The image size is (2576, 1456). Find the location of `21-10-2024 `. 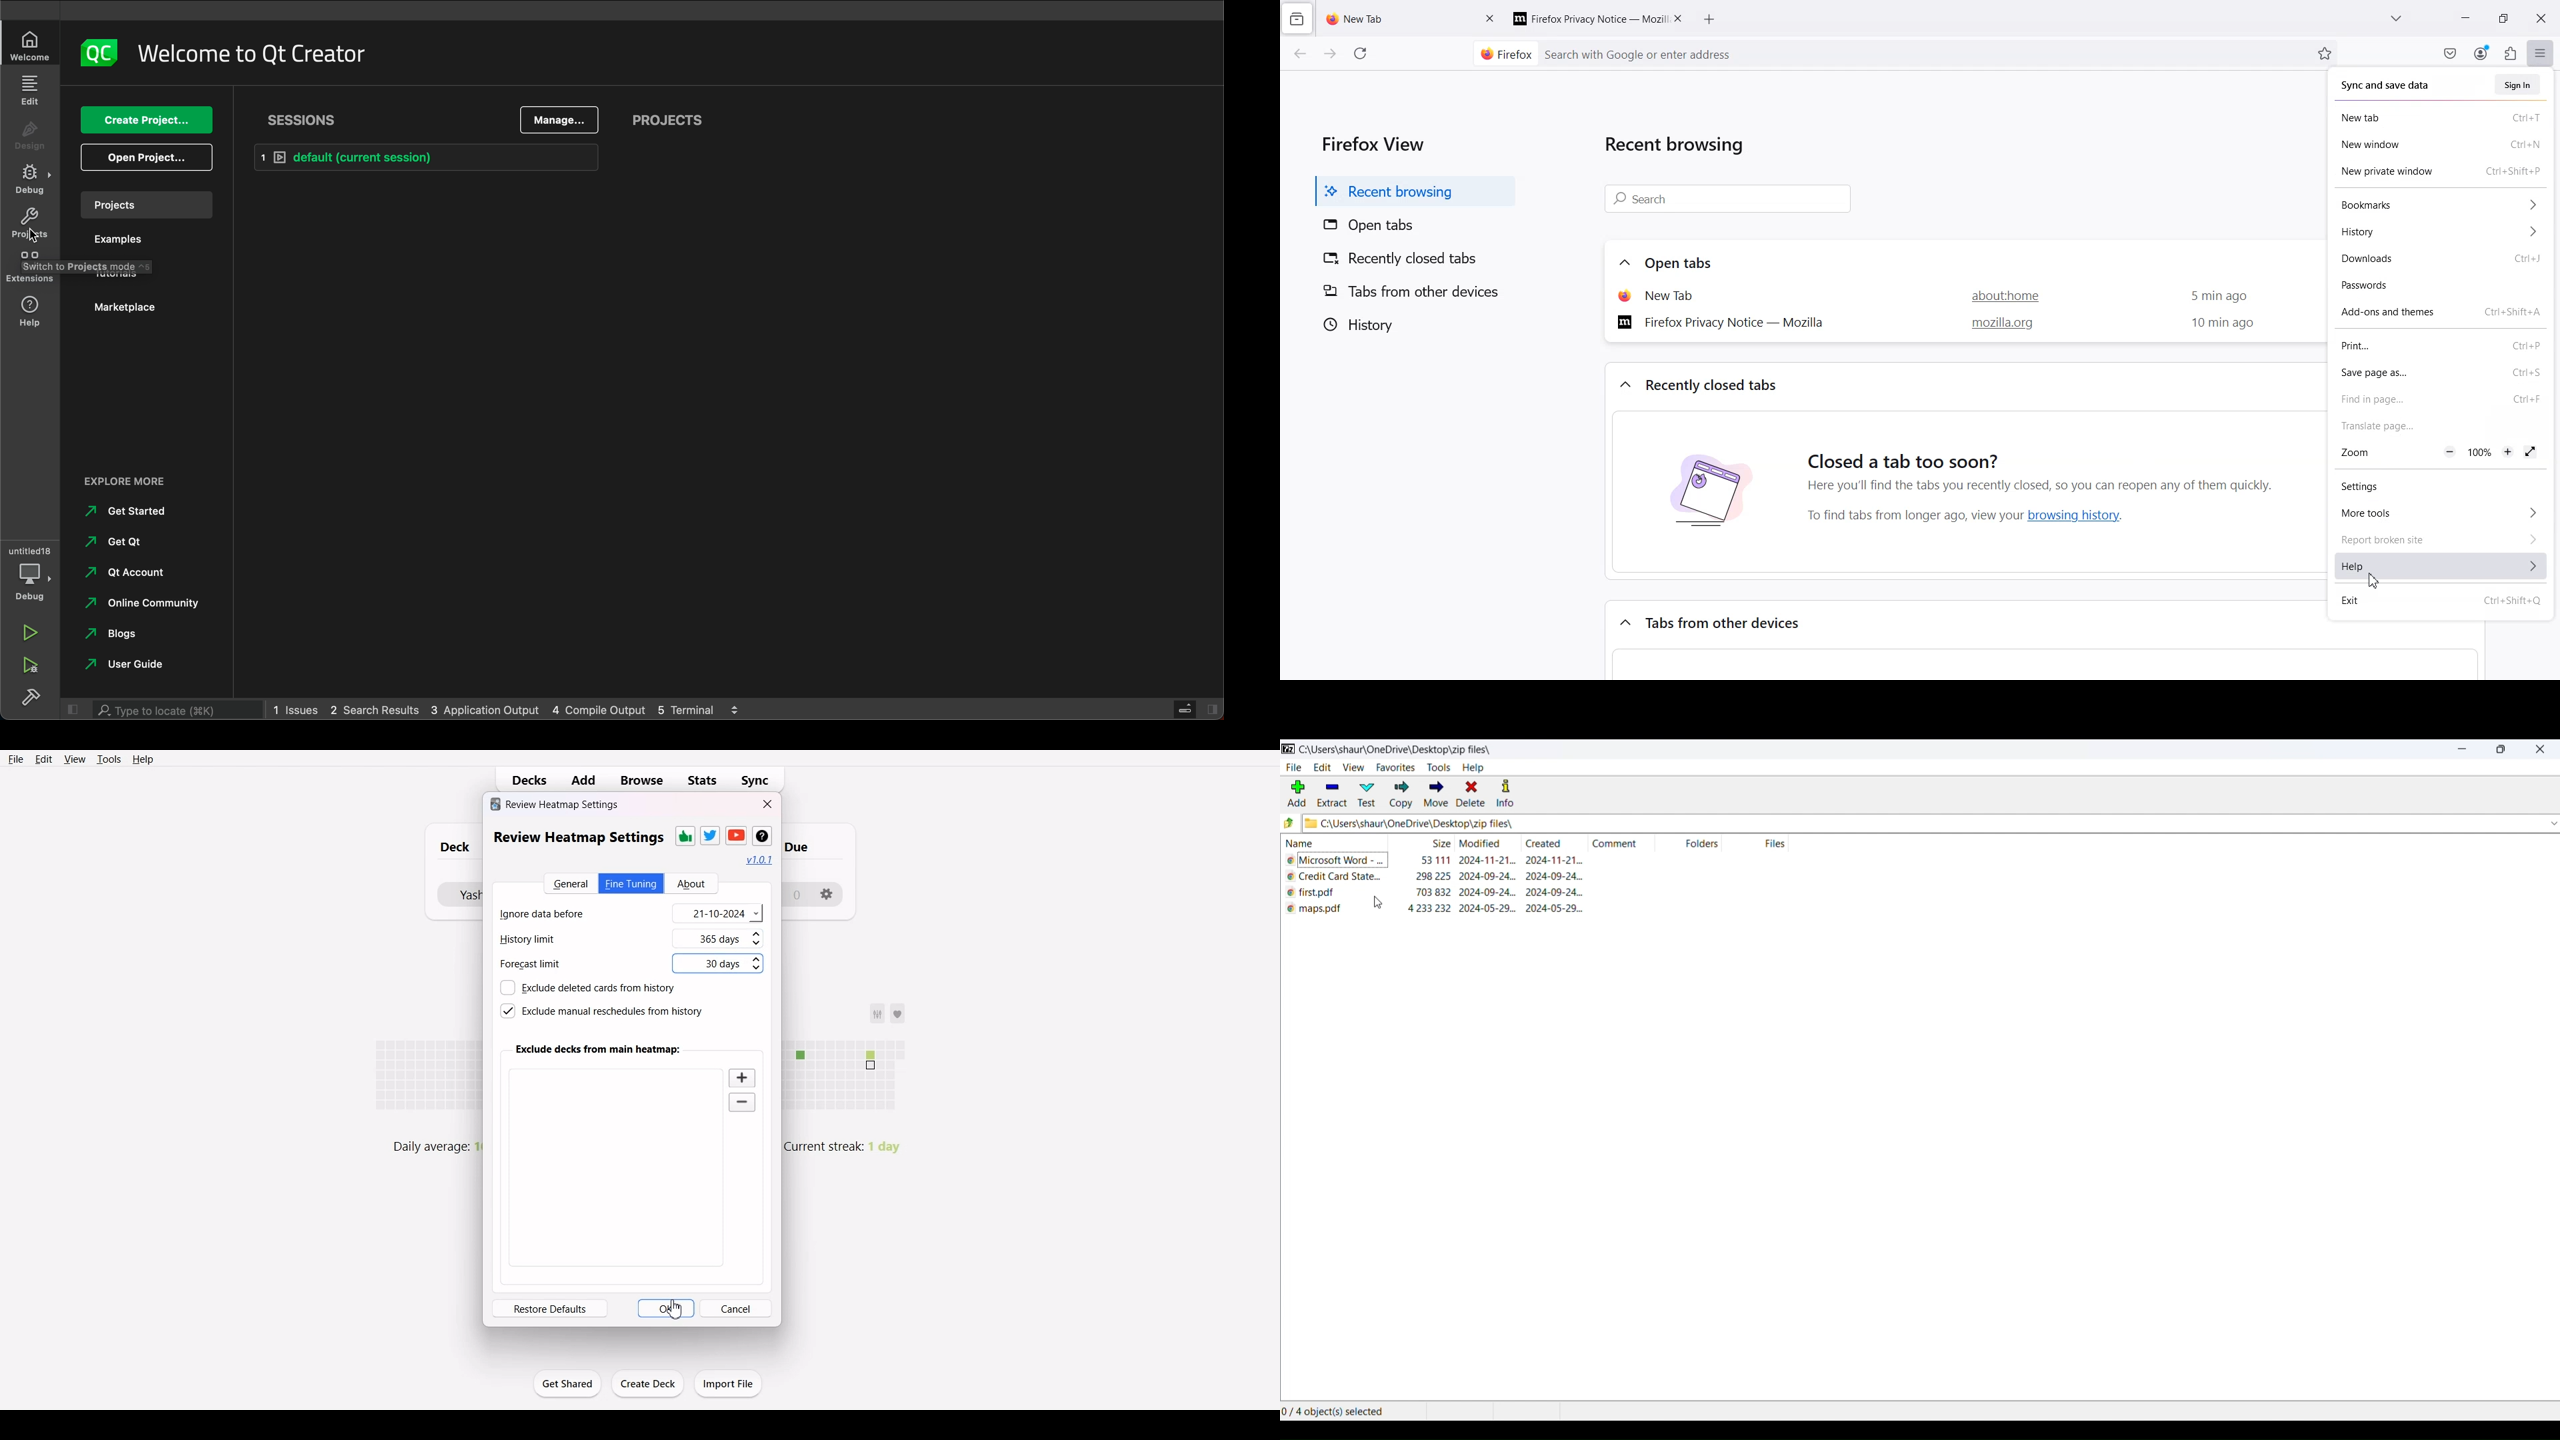

21-10-2024  is located at coordinates (718, 913).